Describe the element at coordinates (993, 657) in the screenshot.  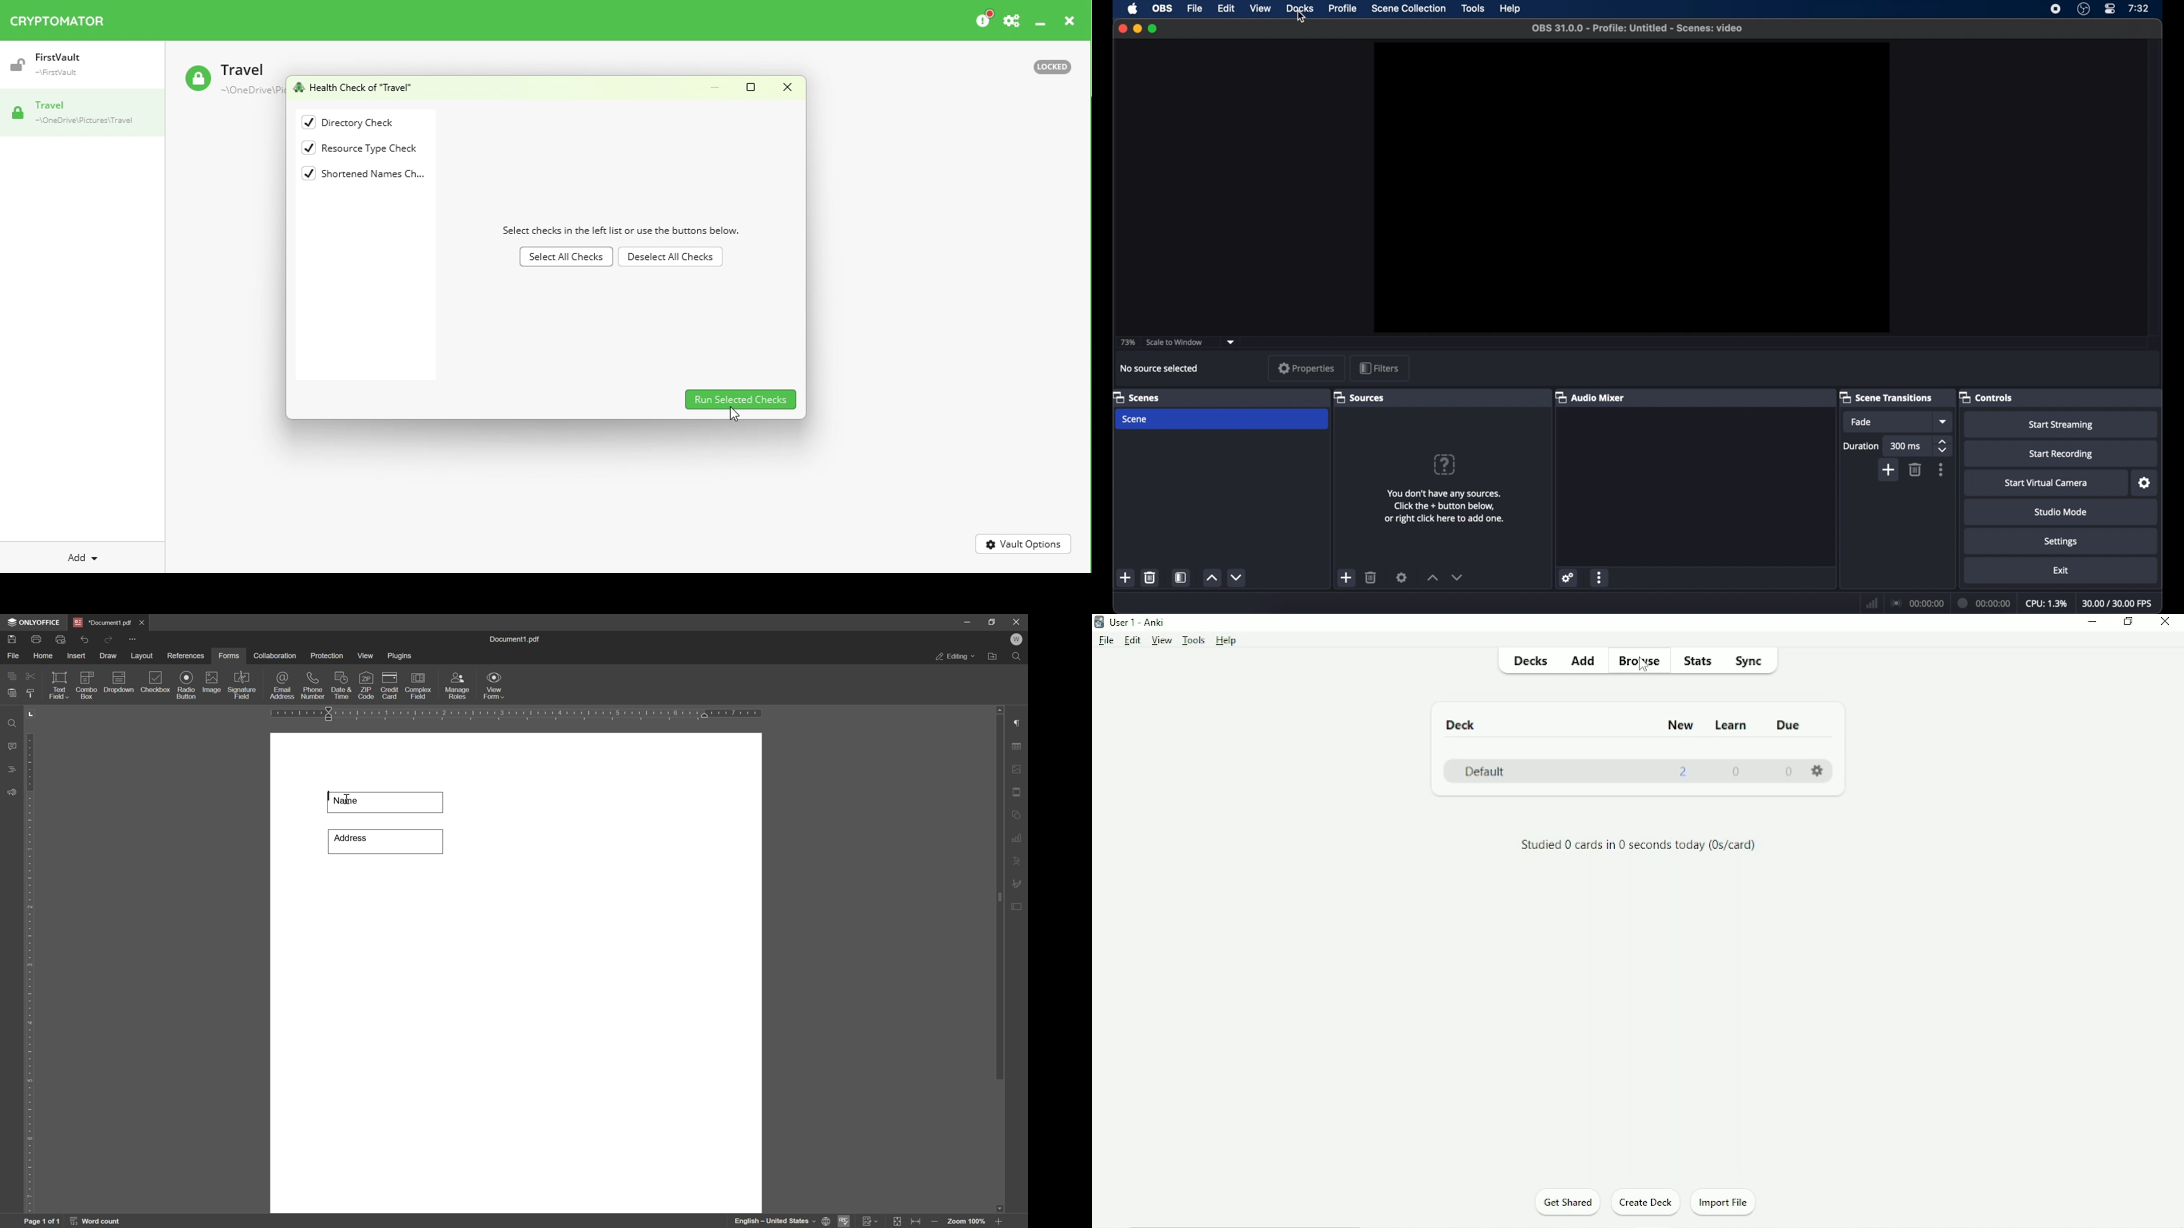
I see `open file location` at that location.